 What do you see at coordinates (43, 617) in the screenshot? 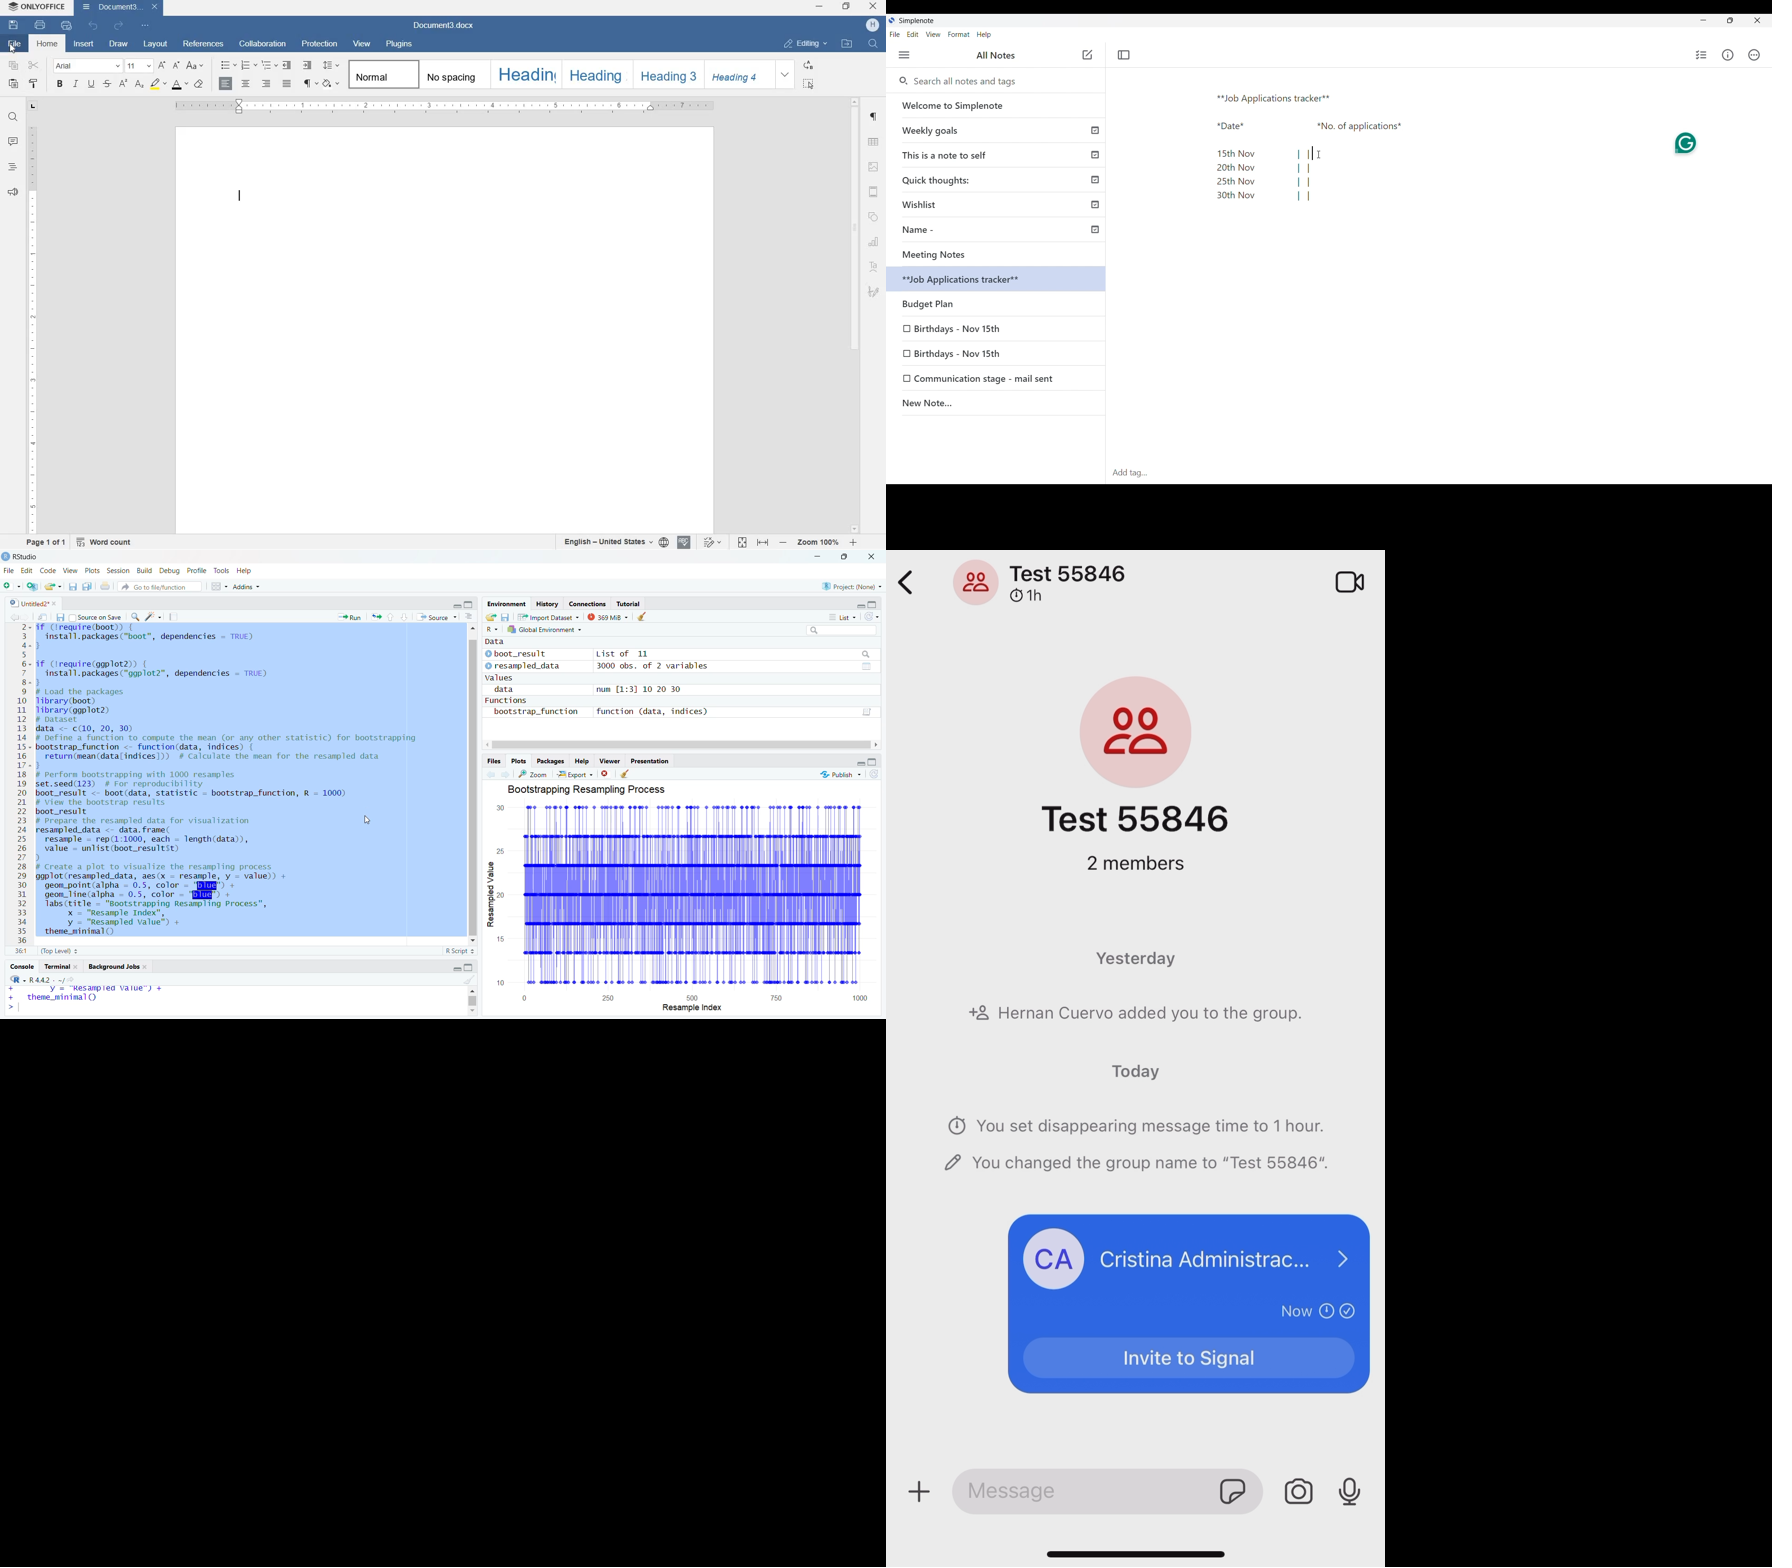
I see `show in new window` at bounding box center [43, 617].